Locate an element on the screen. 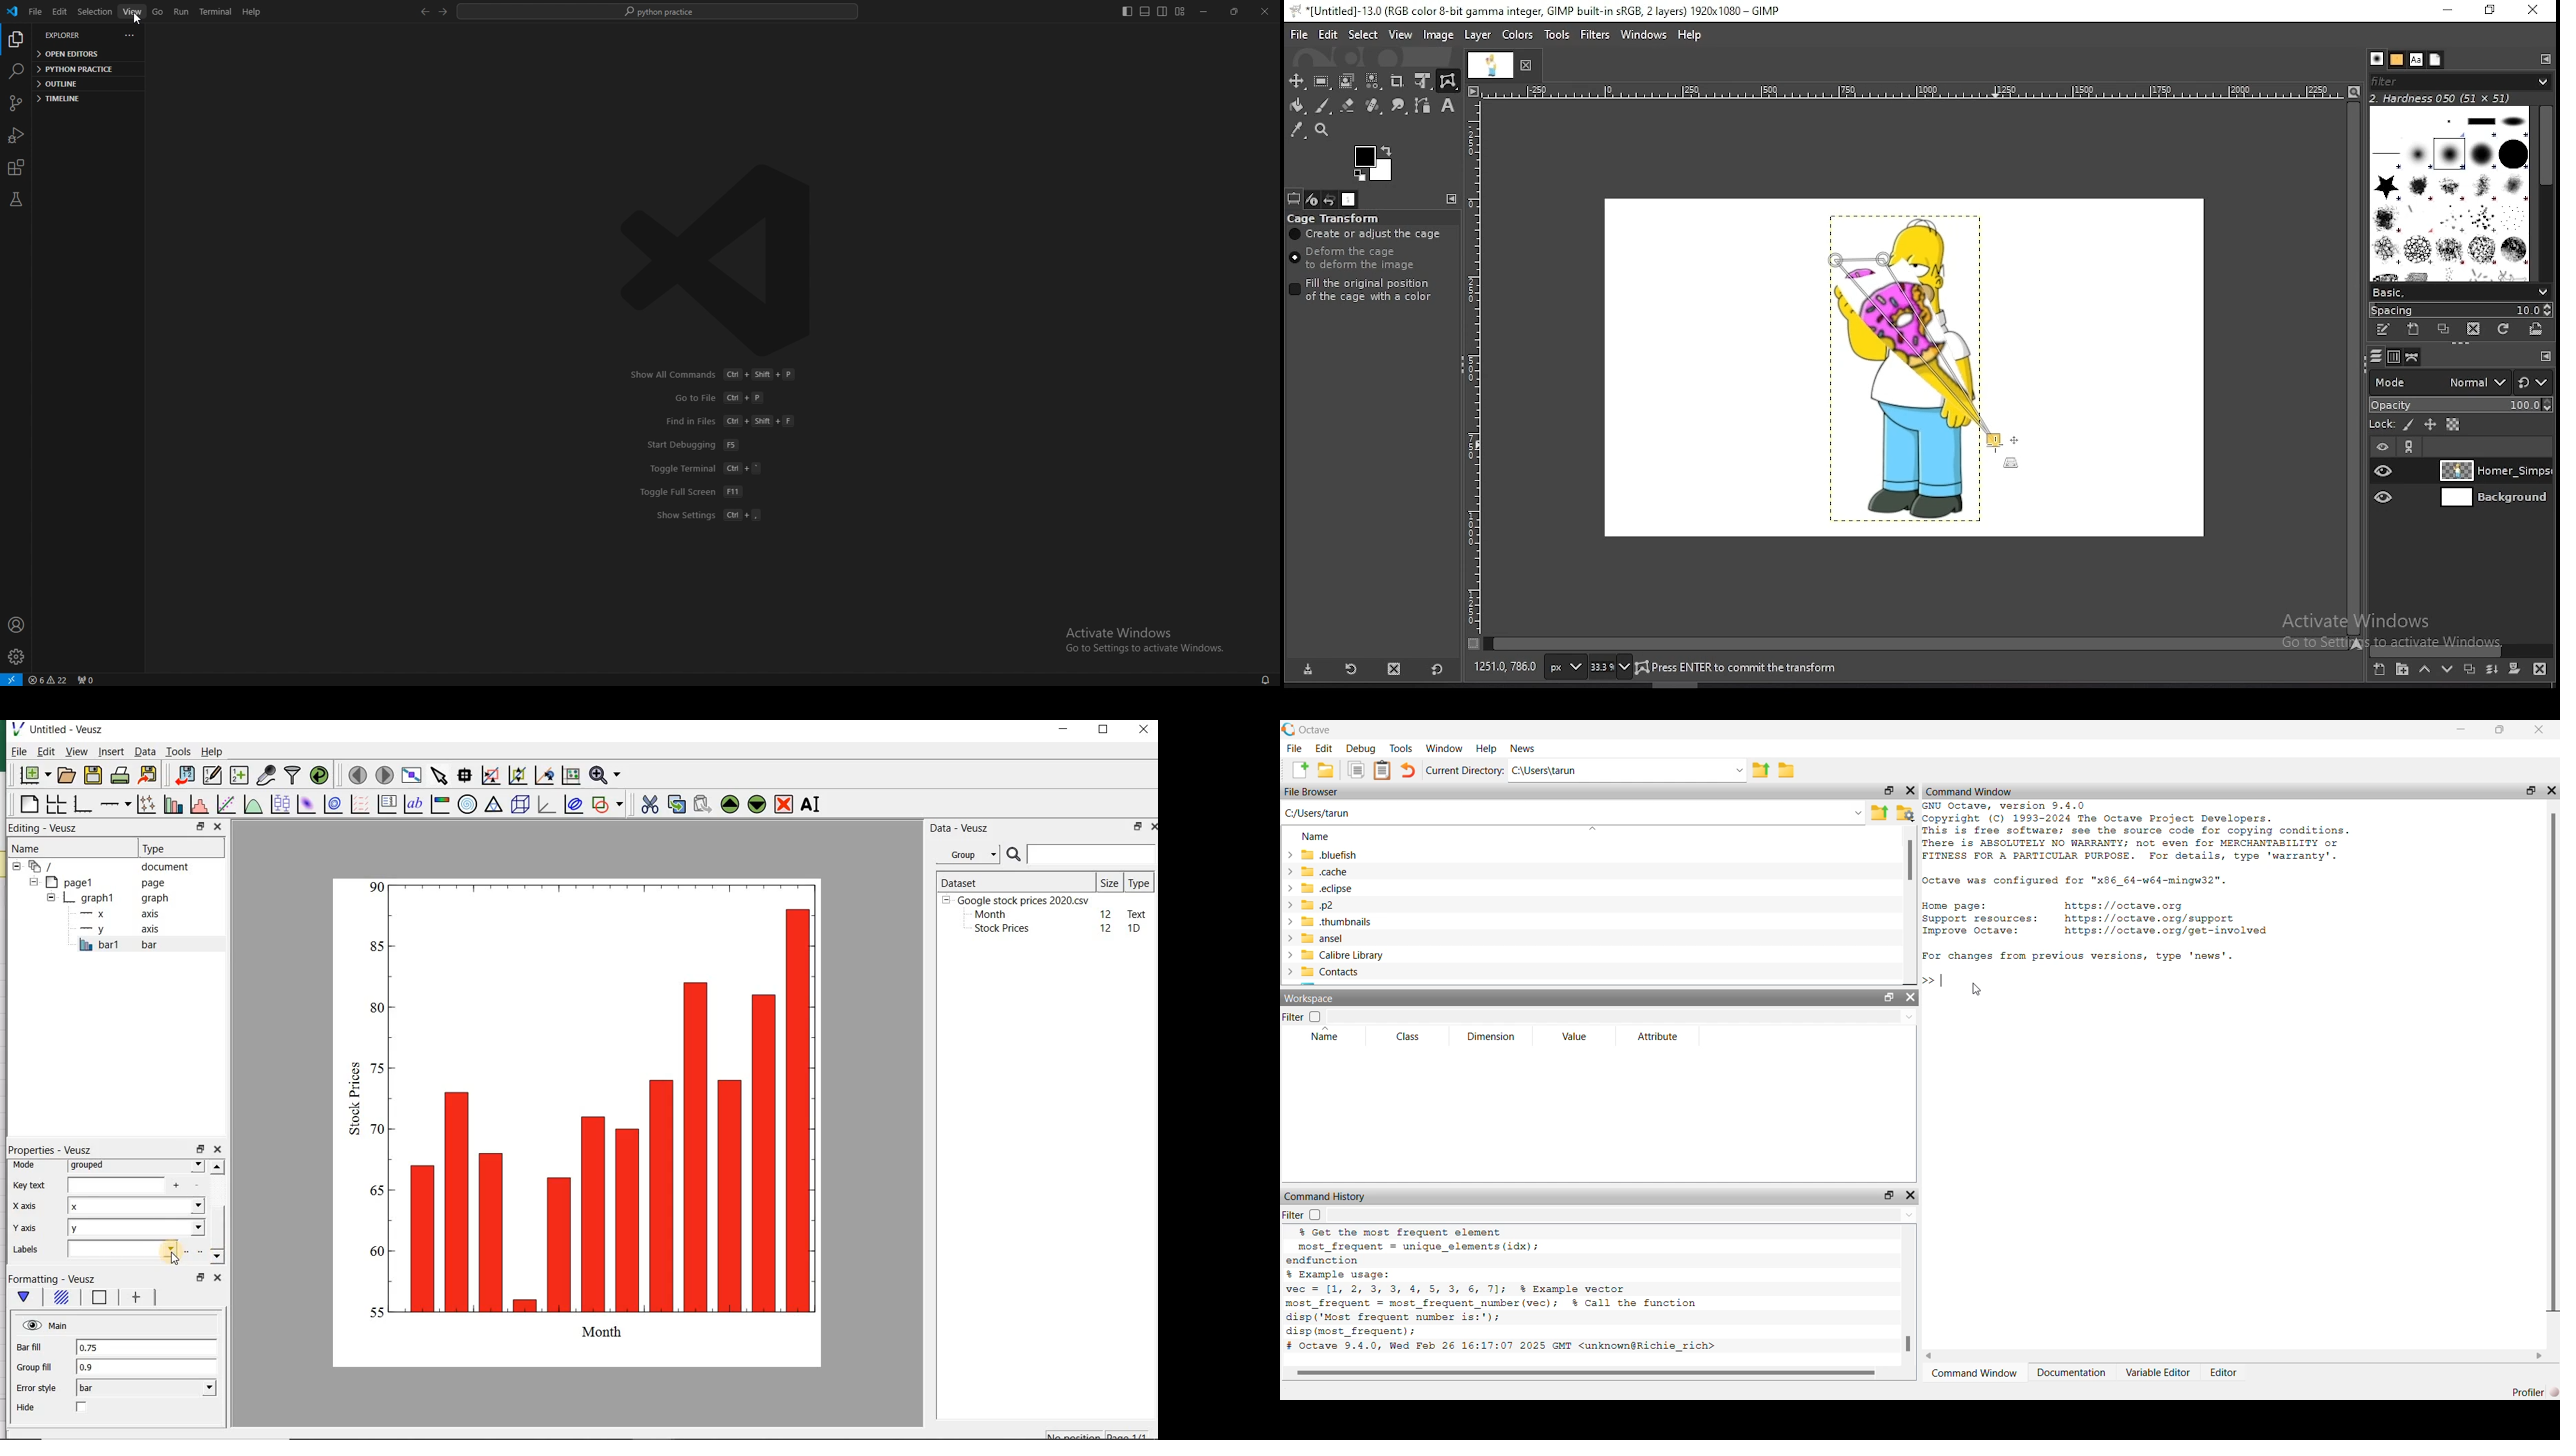 The image size is (2576, 1456). Octave logo is located at coordinates (1289, 729).